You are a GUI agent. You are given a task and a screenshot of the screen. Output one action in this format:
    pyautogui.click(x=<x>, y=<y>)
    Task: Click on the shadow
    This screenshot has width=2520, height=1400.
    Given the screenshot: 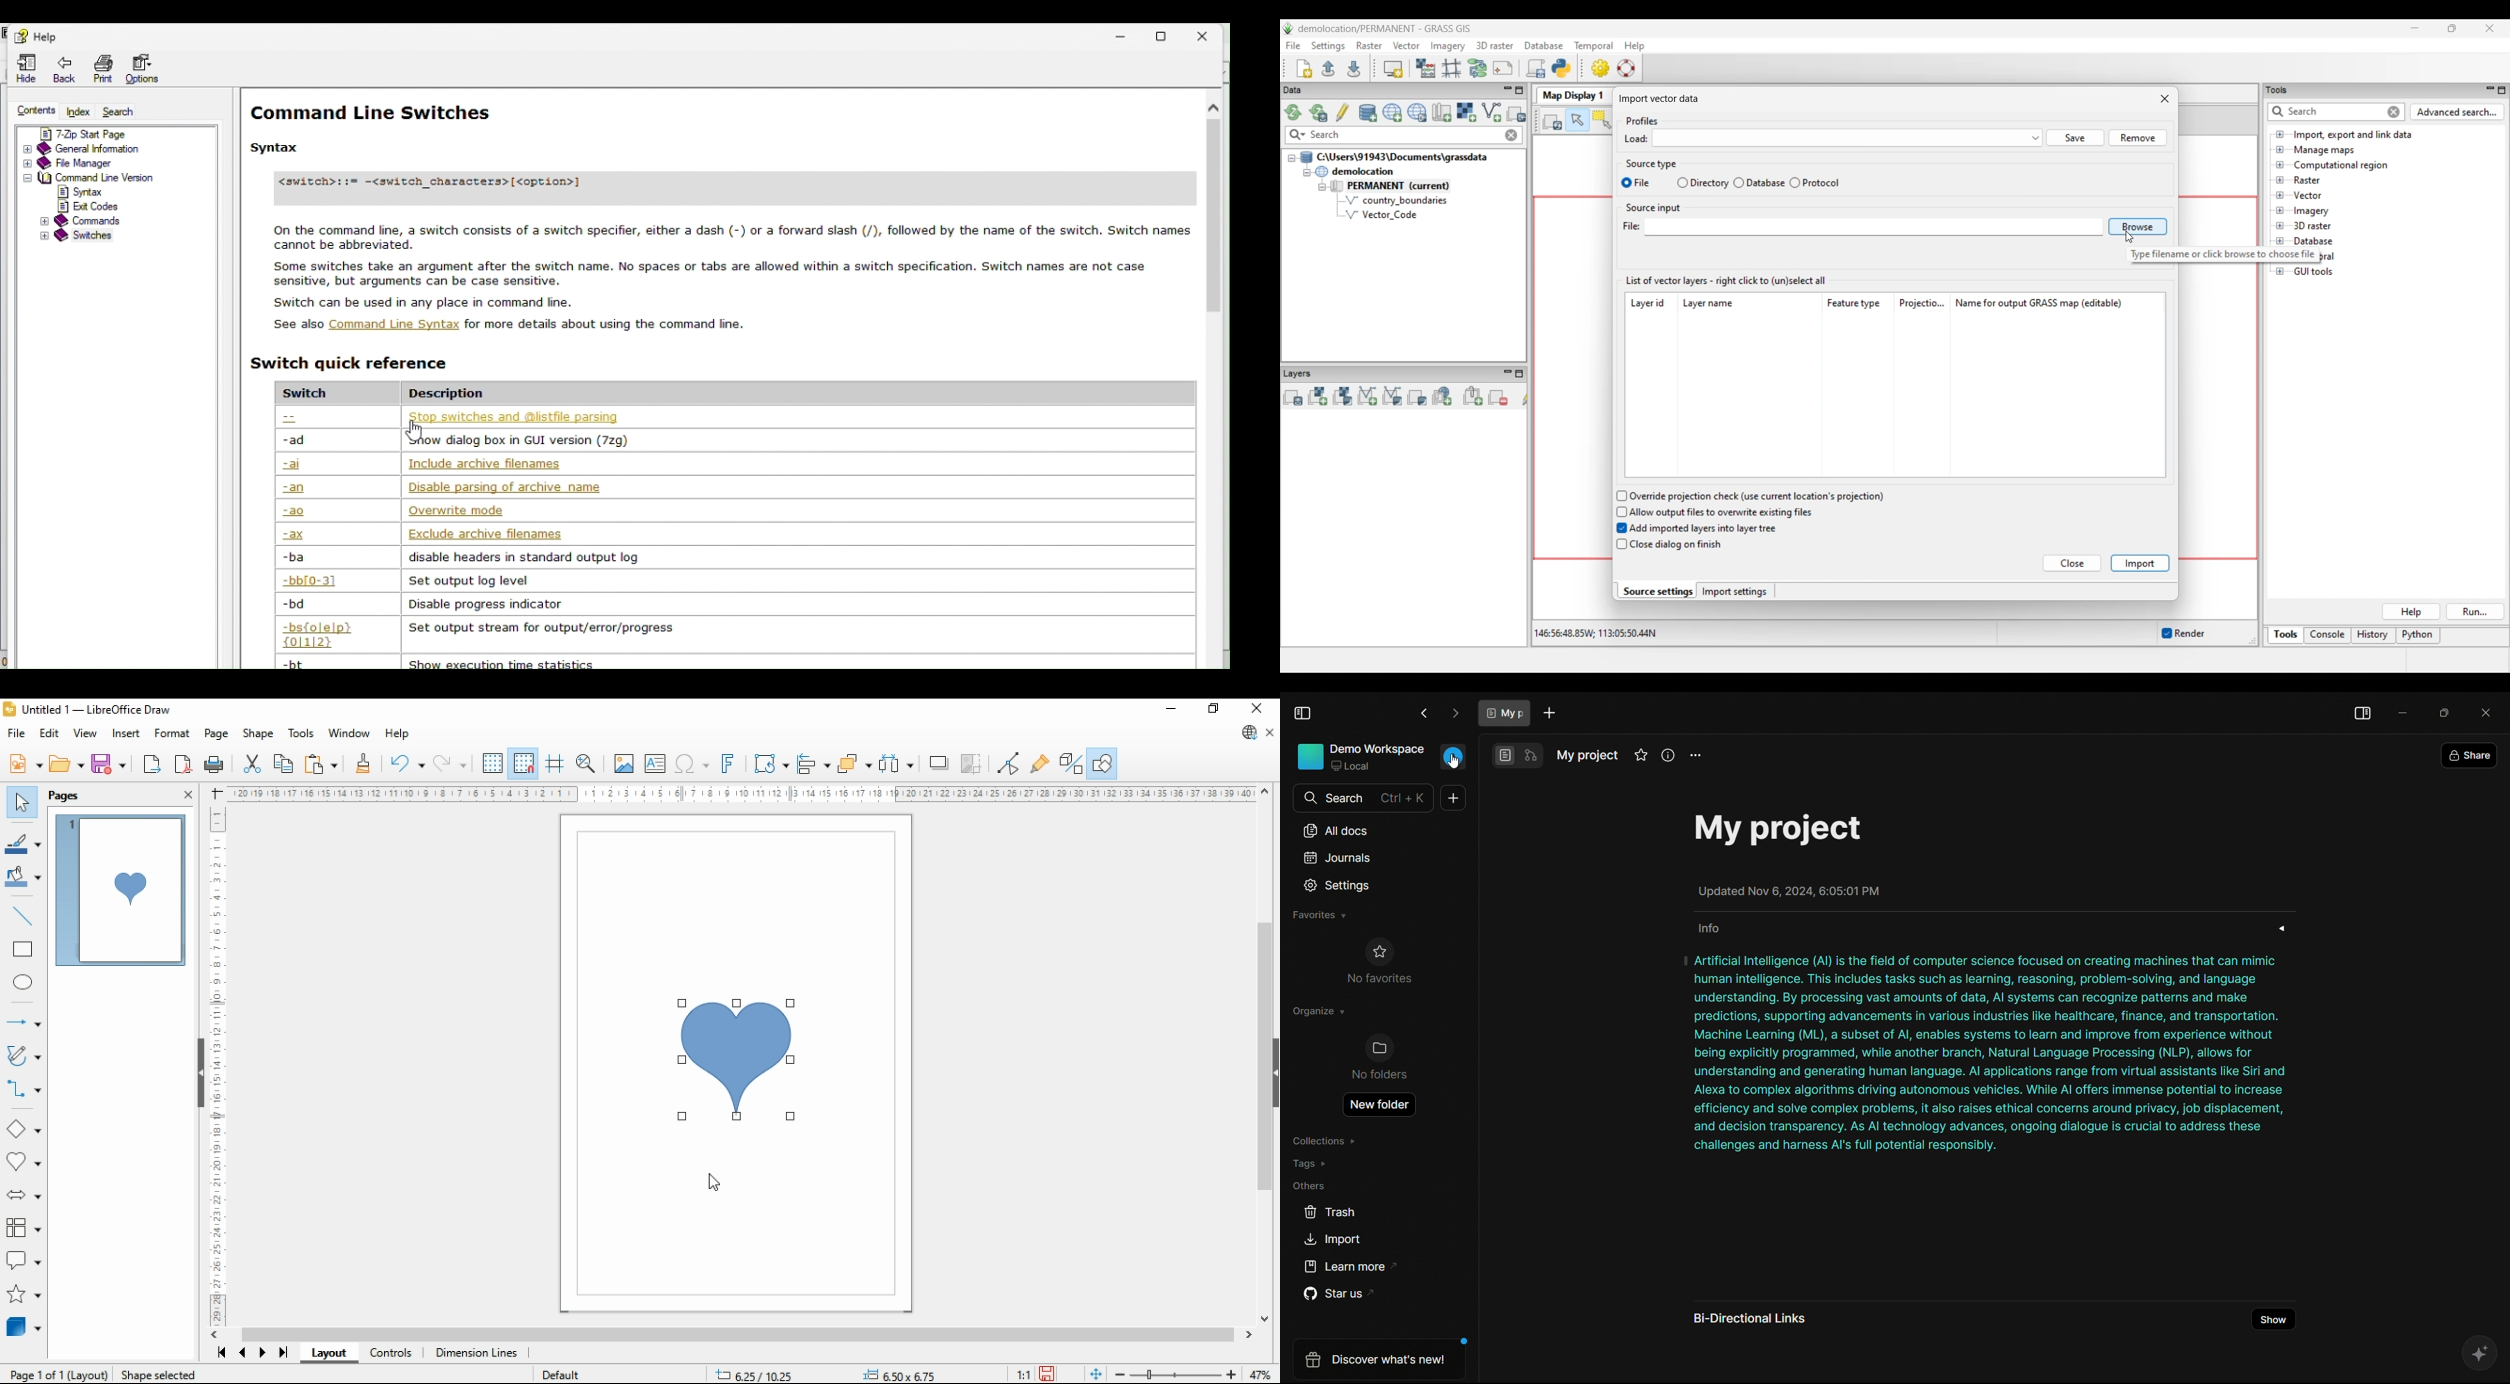 What is the action you would take?
    pyautogui.click(x=938, y=763)
    